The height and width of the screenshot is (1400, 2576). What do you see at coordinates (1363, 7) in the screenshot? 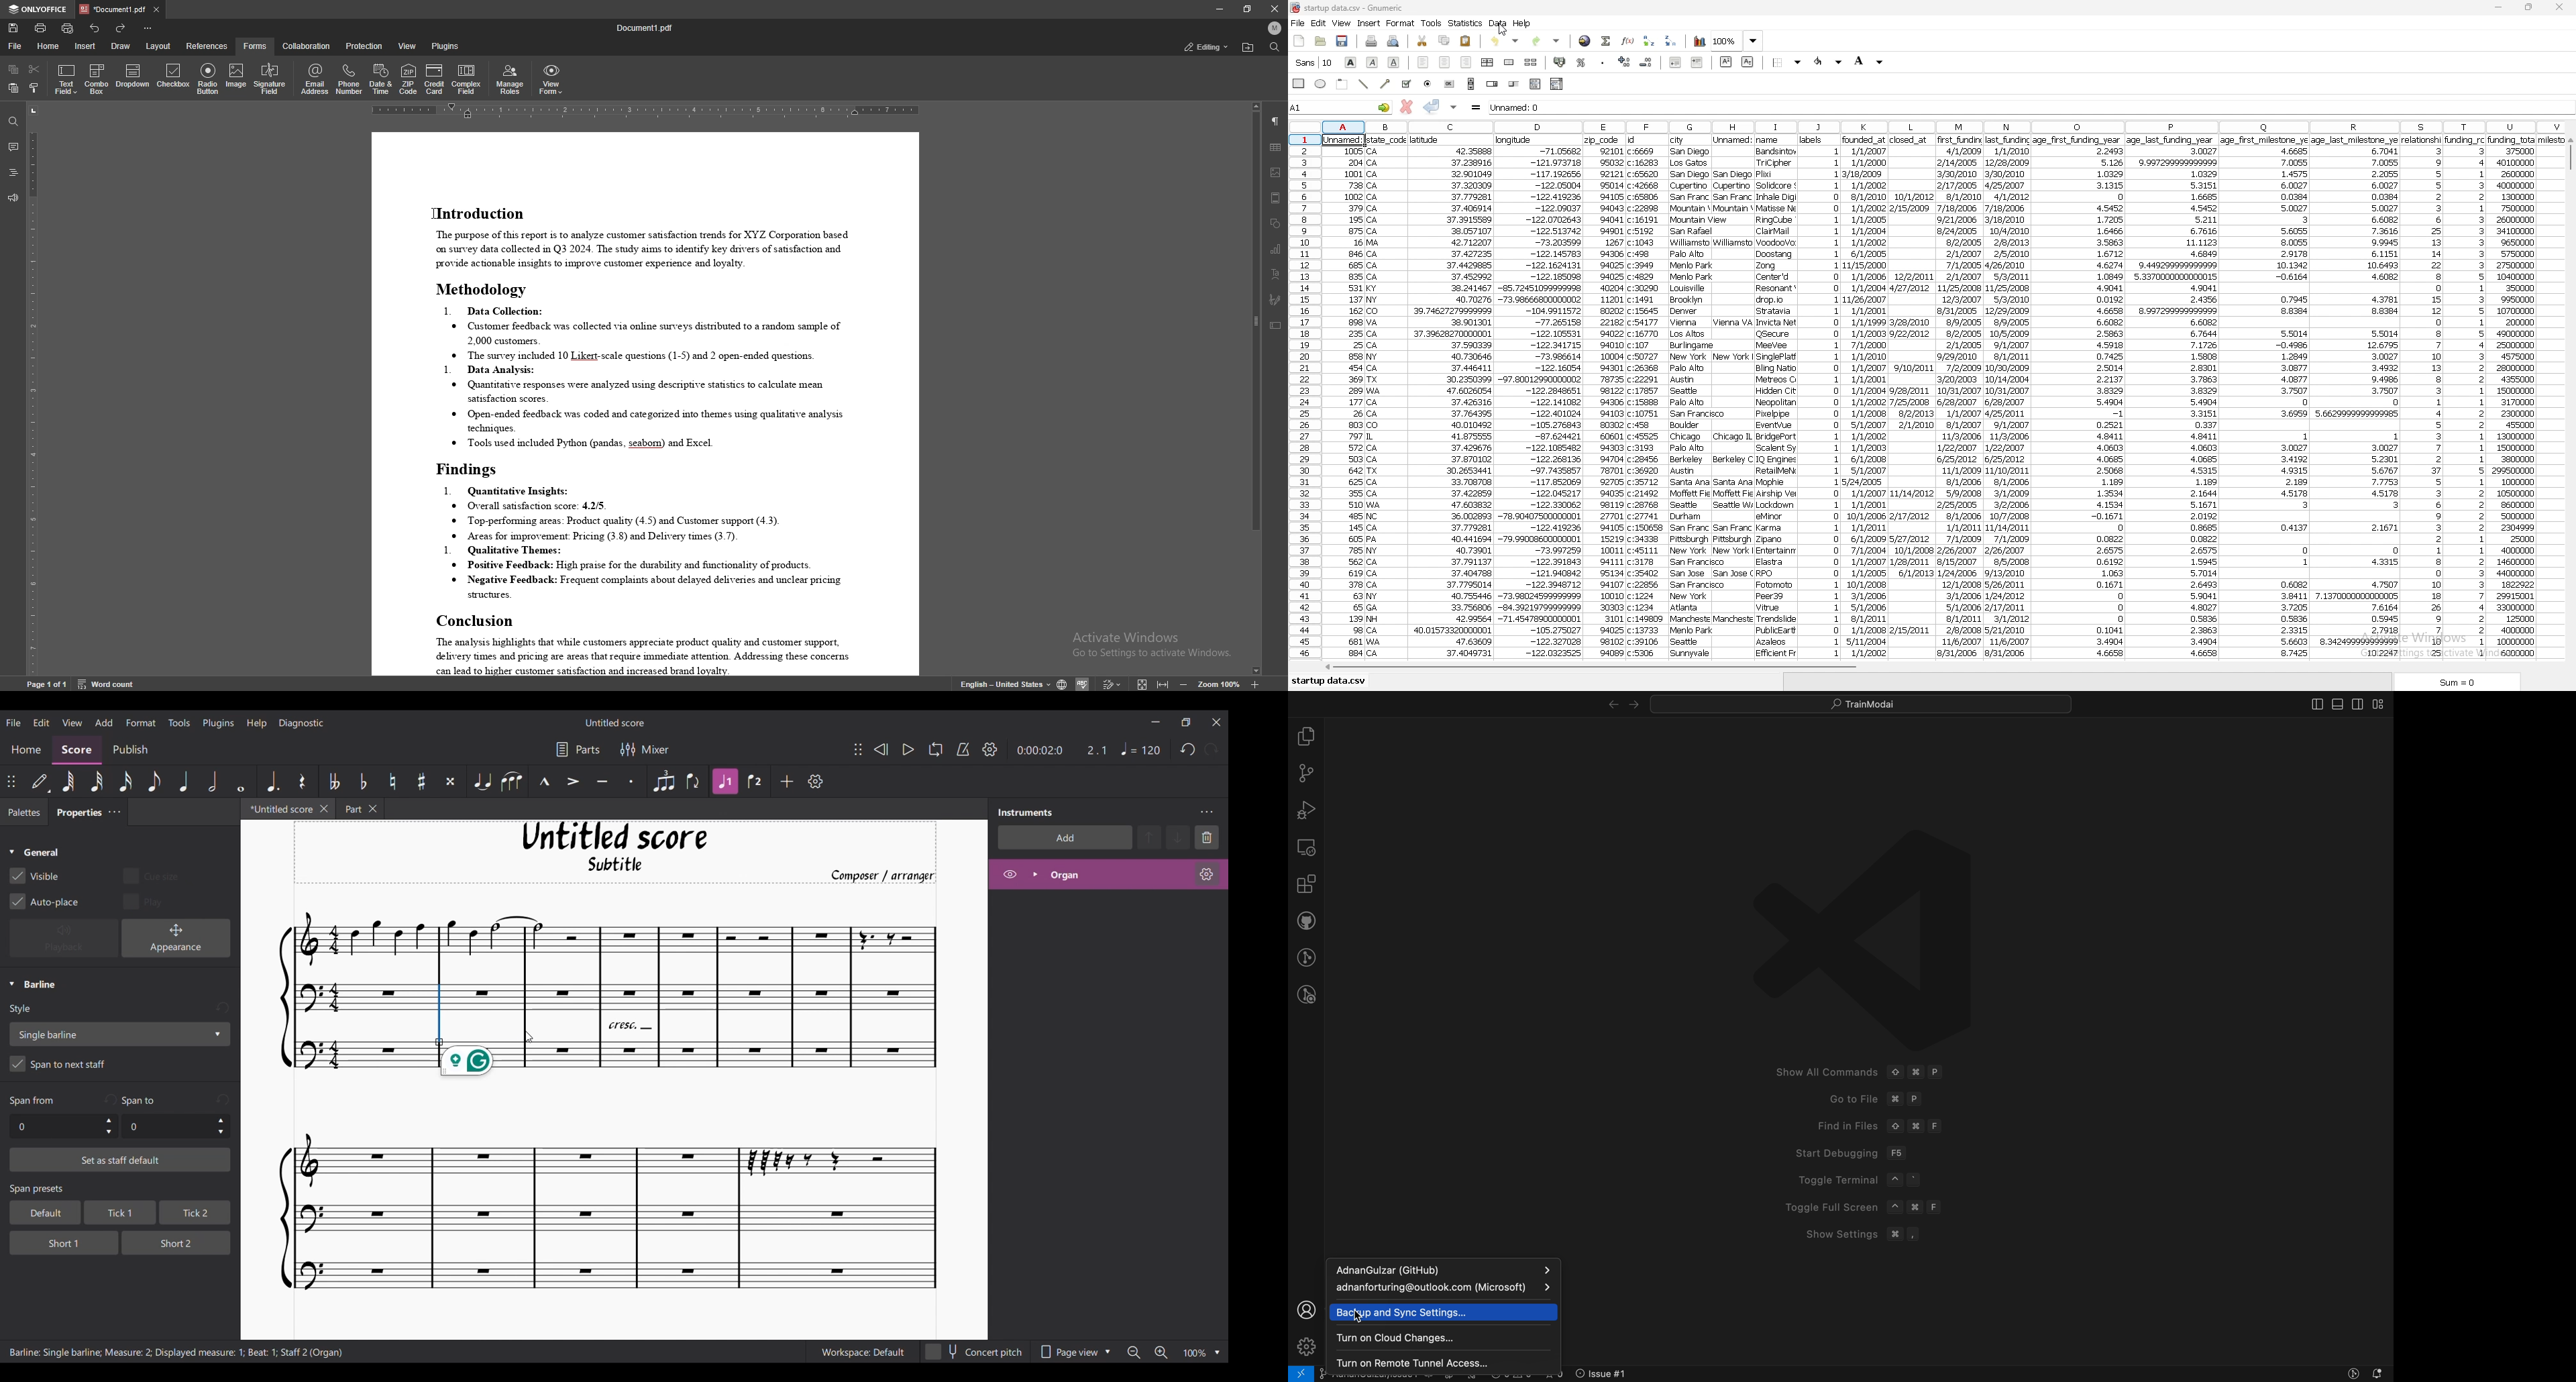
I see `file name` at bounding box center [1363, 7].